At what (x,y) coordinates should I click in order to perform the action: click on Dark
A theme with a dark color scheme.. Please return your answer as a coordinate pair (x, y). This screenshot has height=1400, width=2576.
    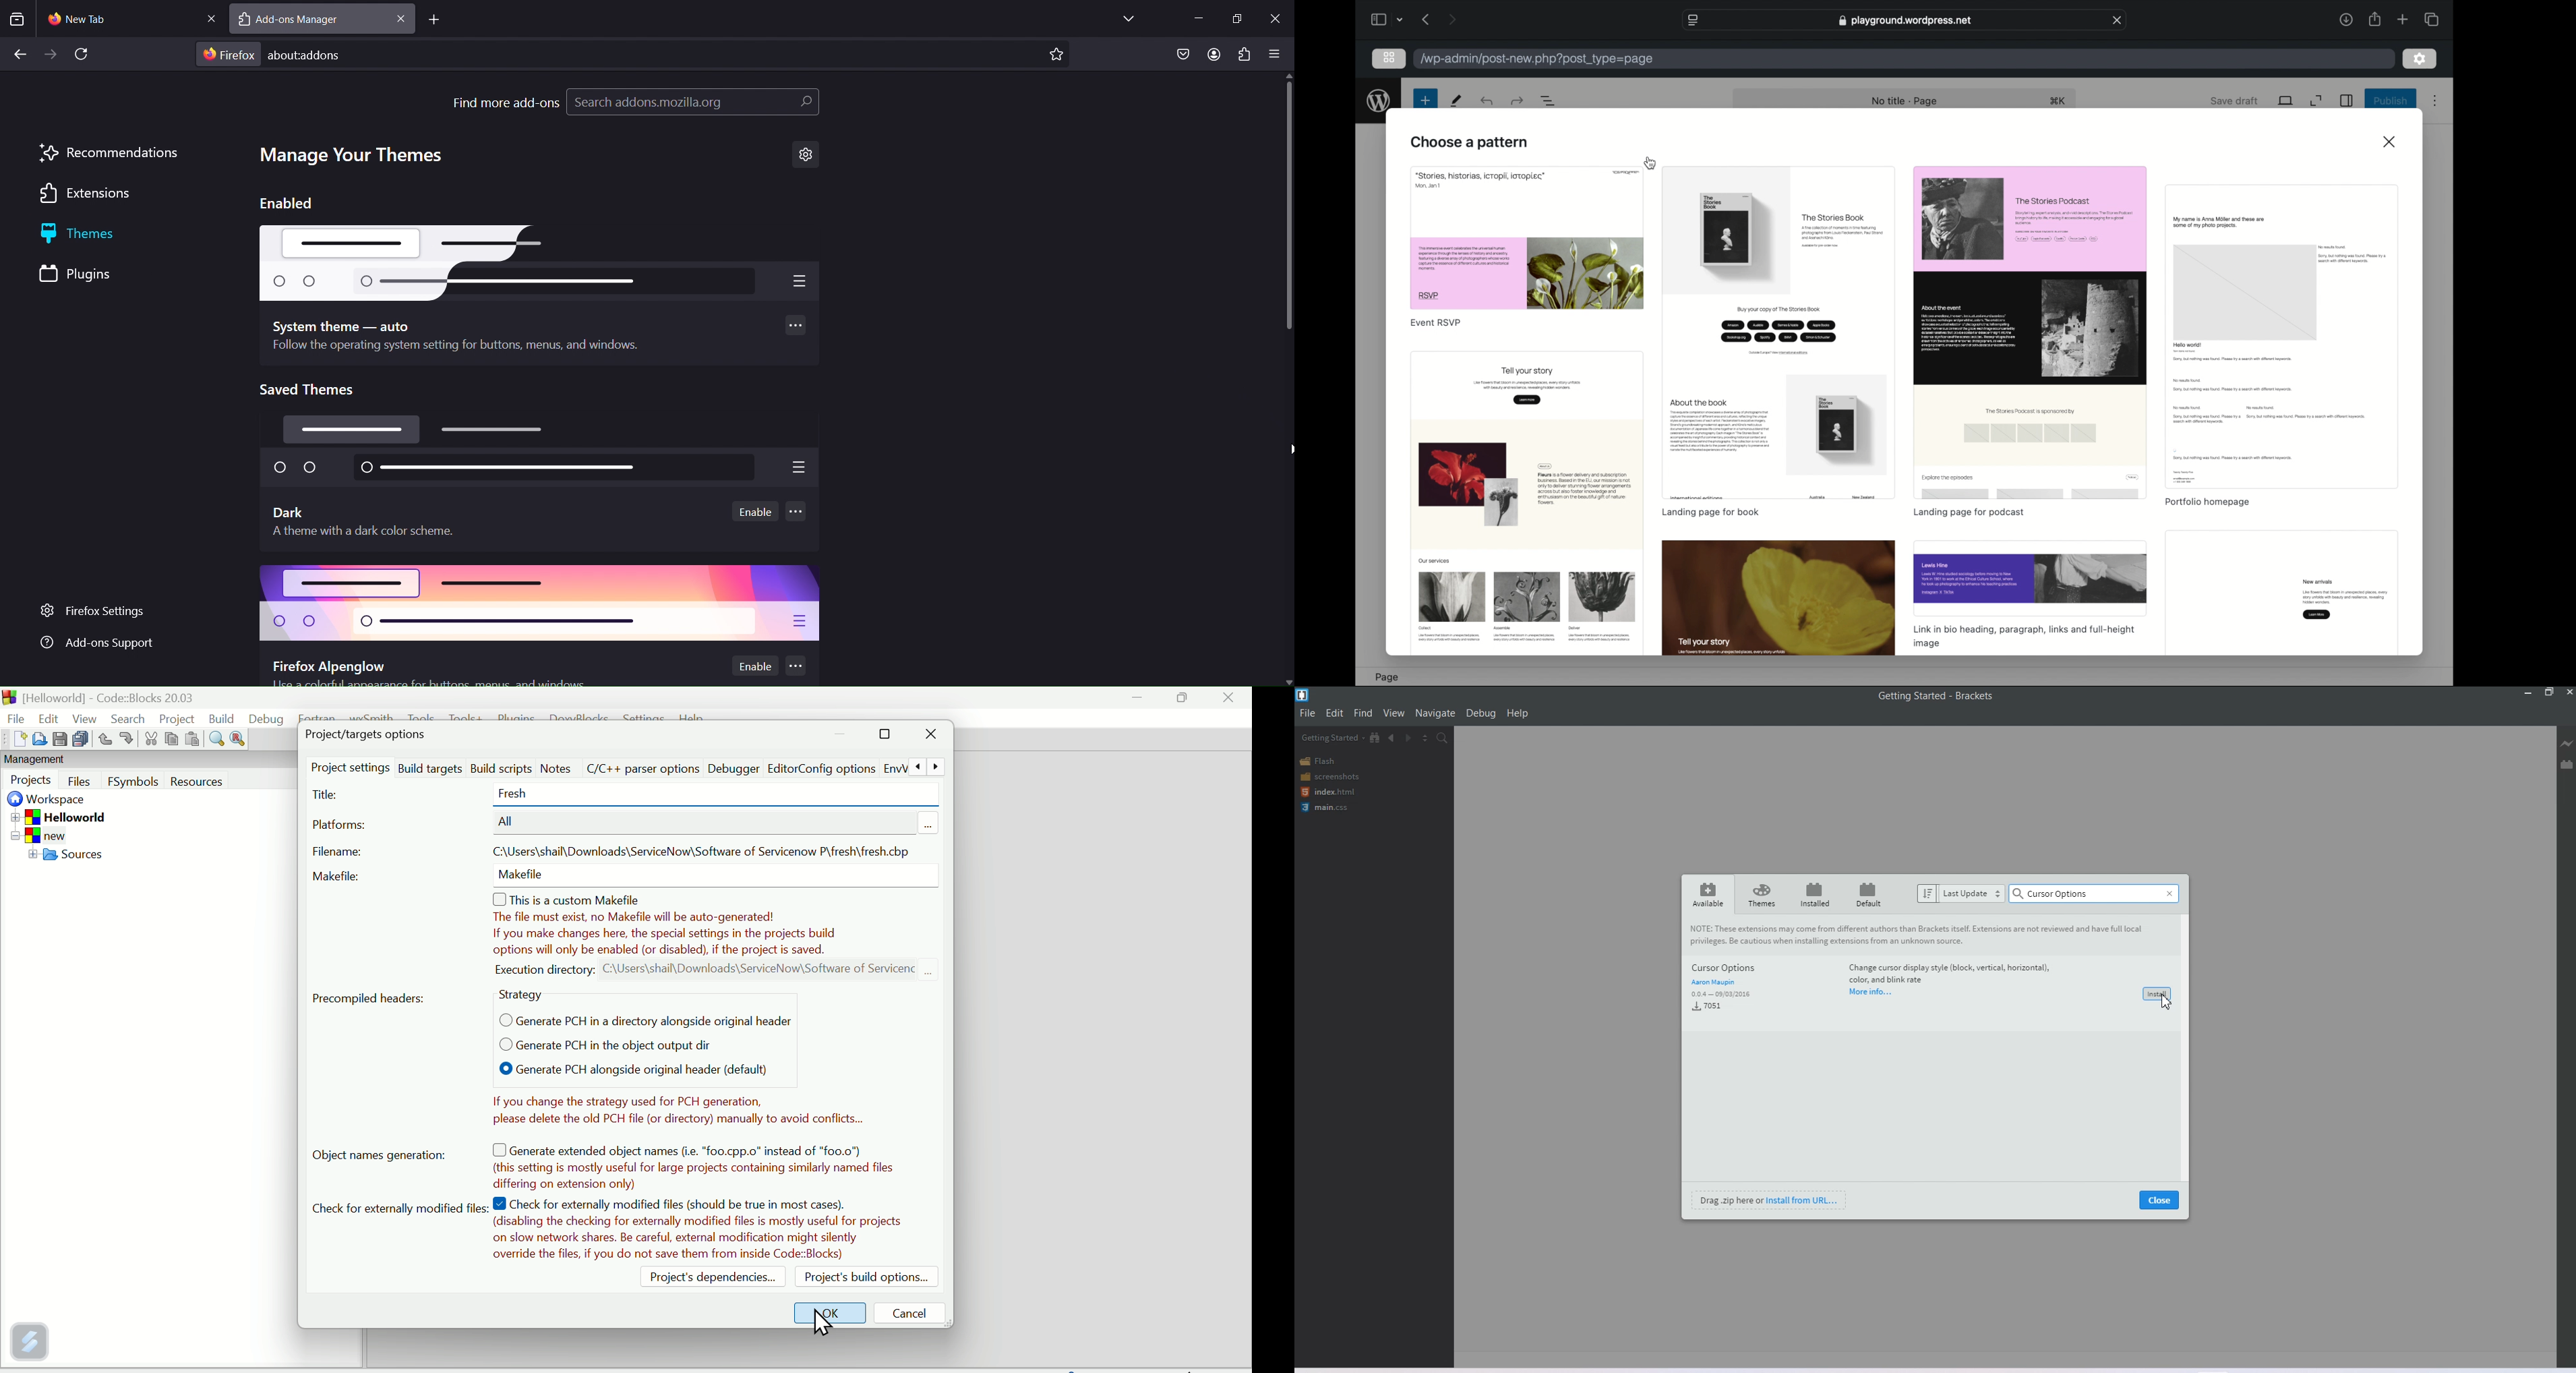
    Looking at the image, I should click on (371, 521).